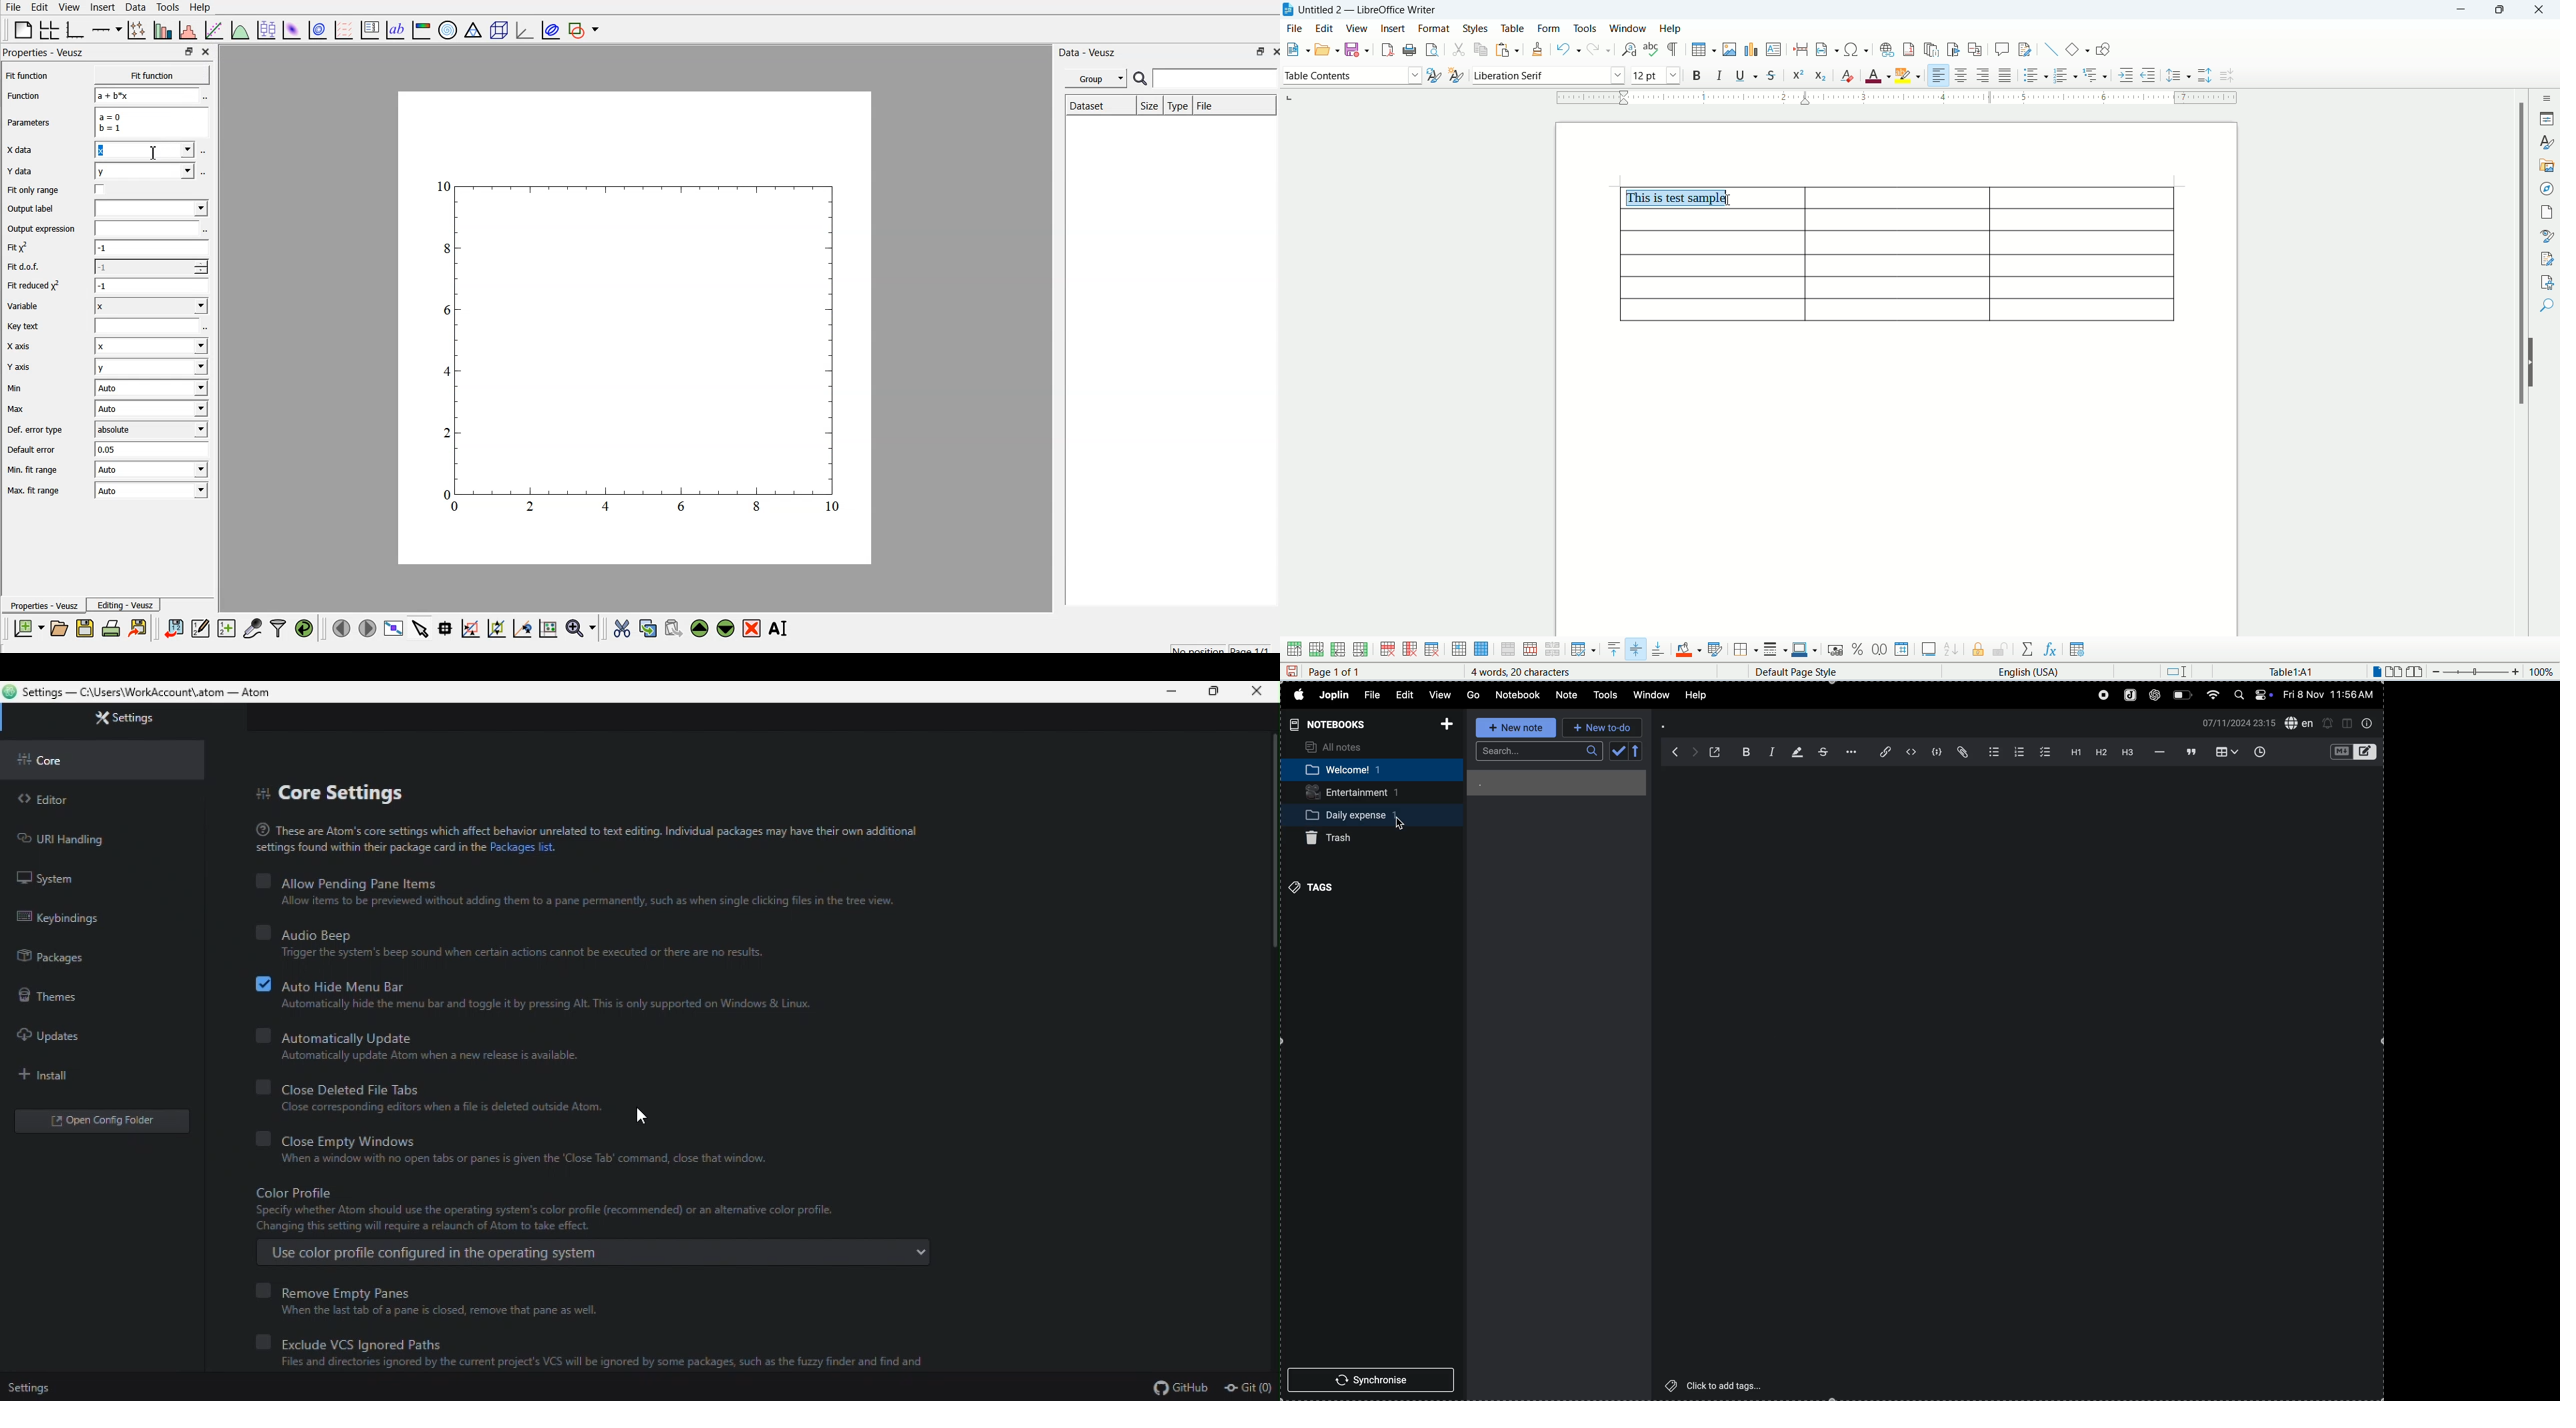 This screenshot has width=2576, height=1428. Describe the element at coordinates (51, 994) in the screenshot. I see `Themes` at that location.